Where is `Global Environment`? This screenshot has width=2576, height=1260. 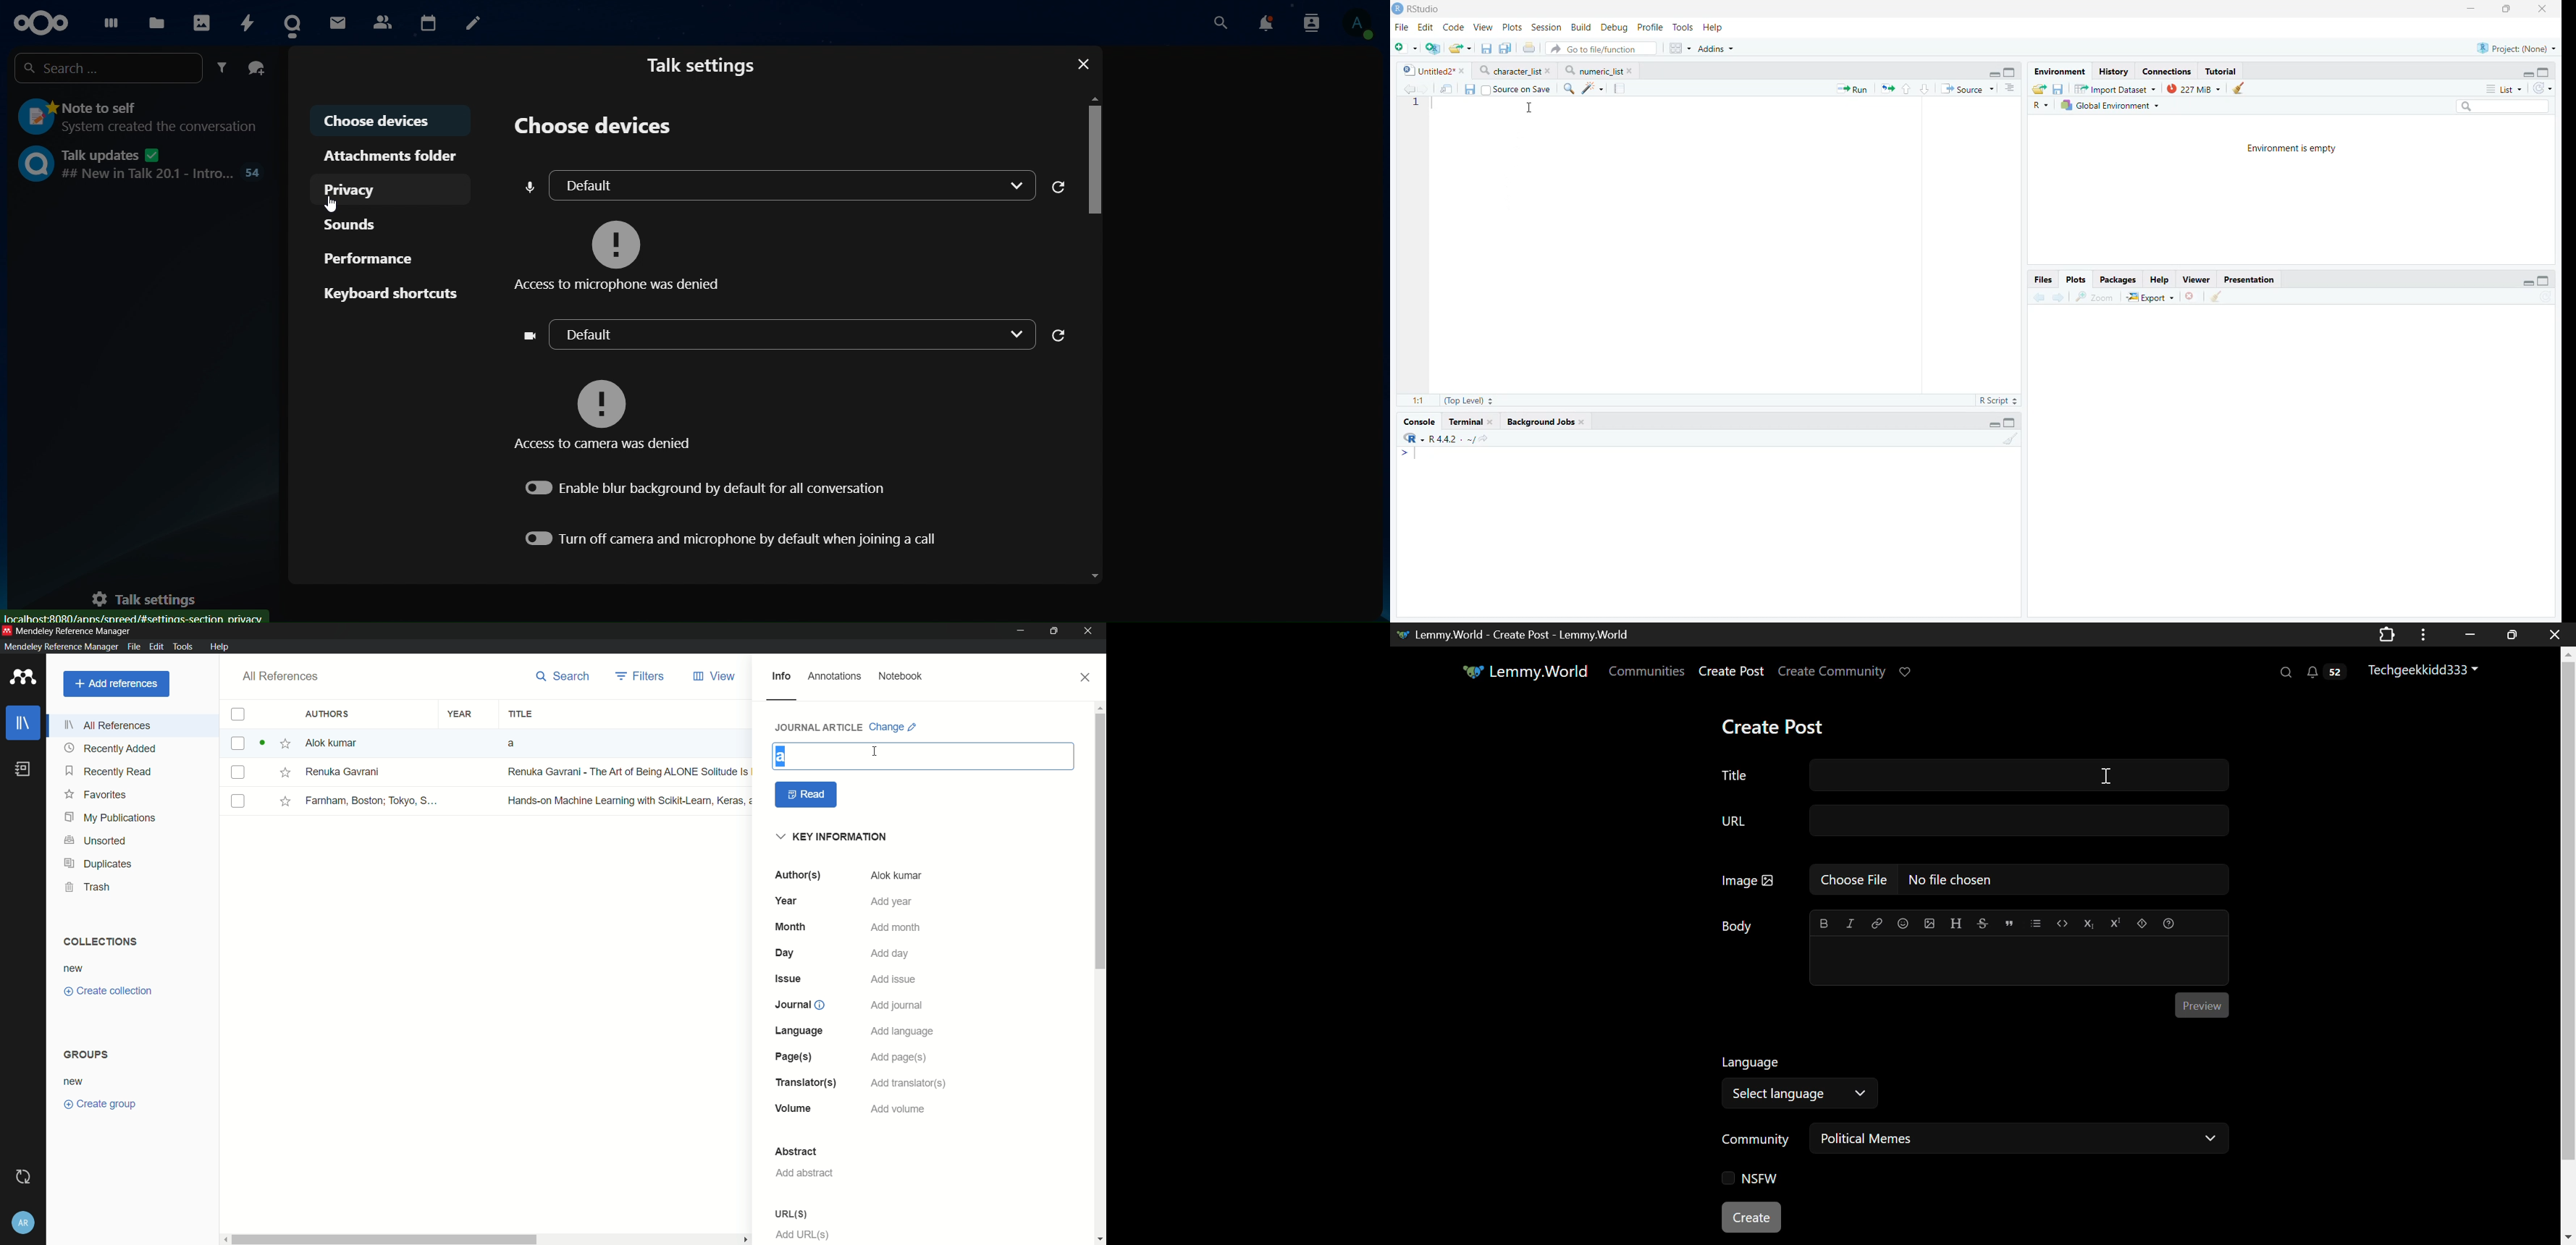 Global Environment is located at coordinates (2110, 105).